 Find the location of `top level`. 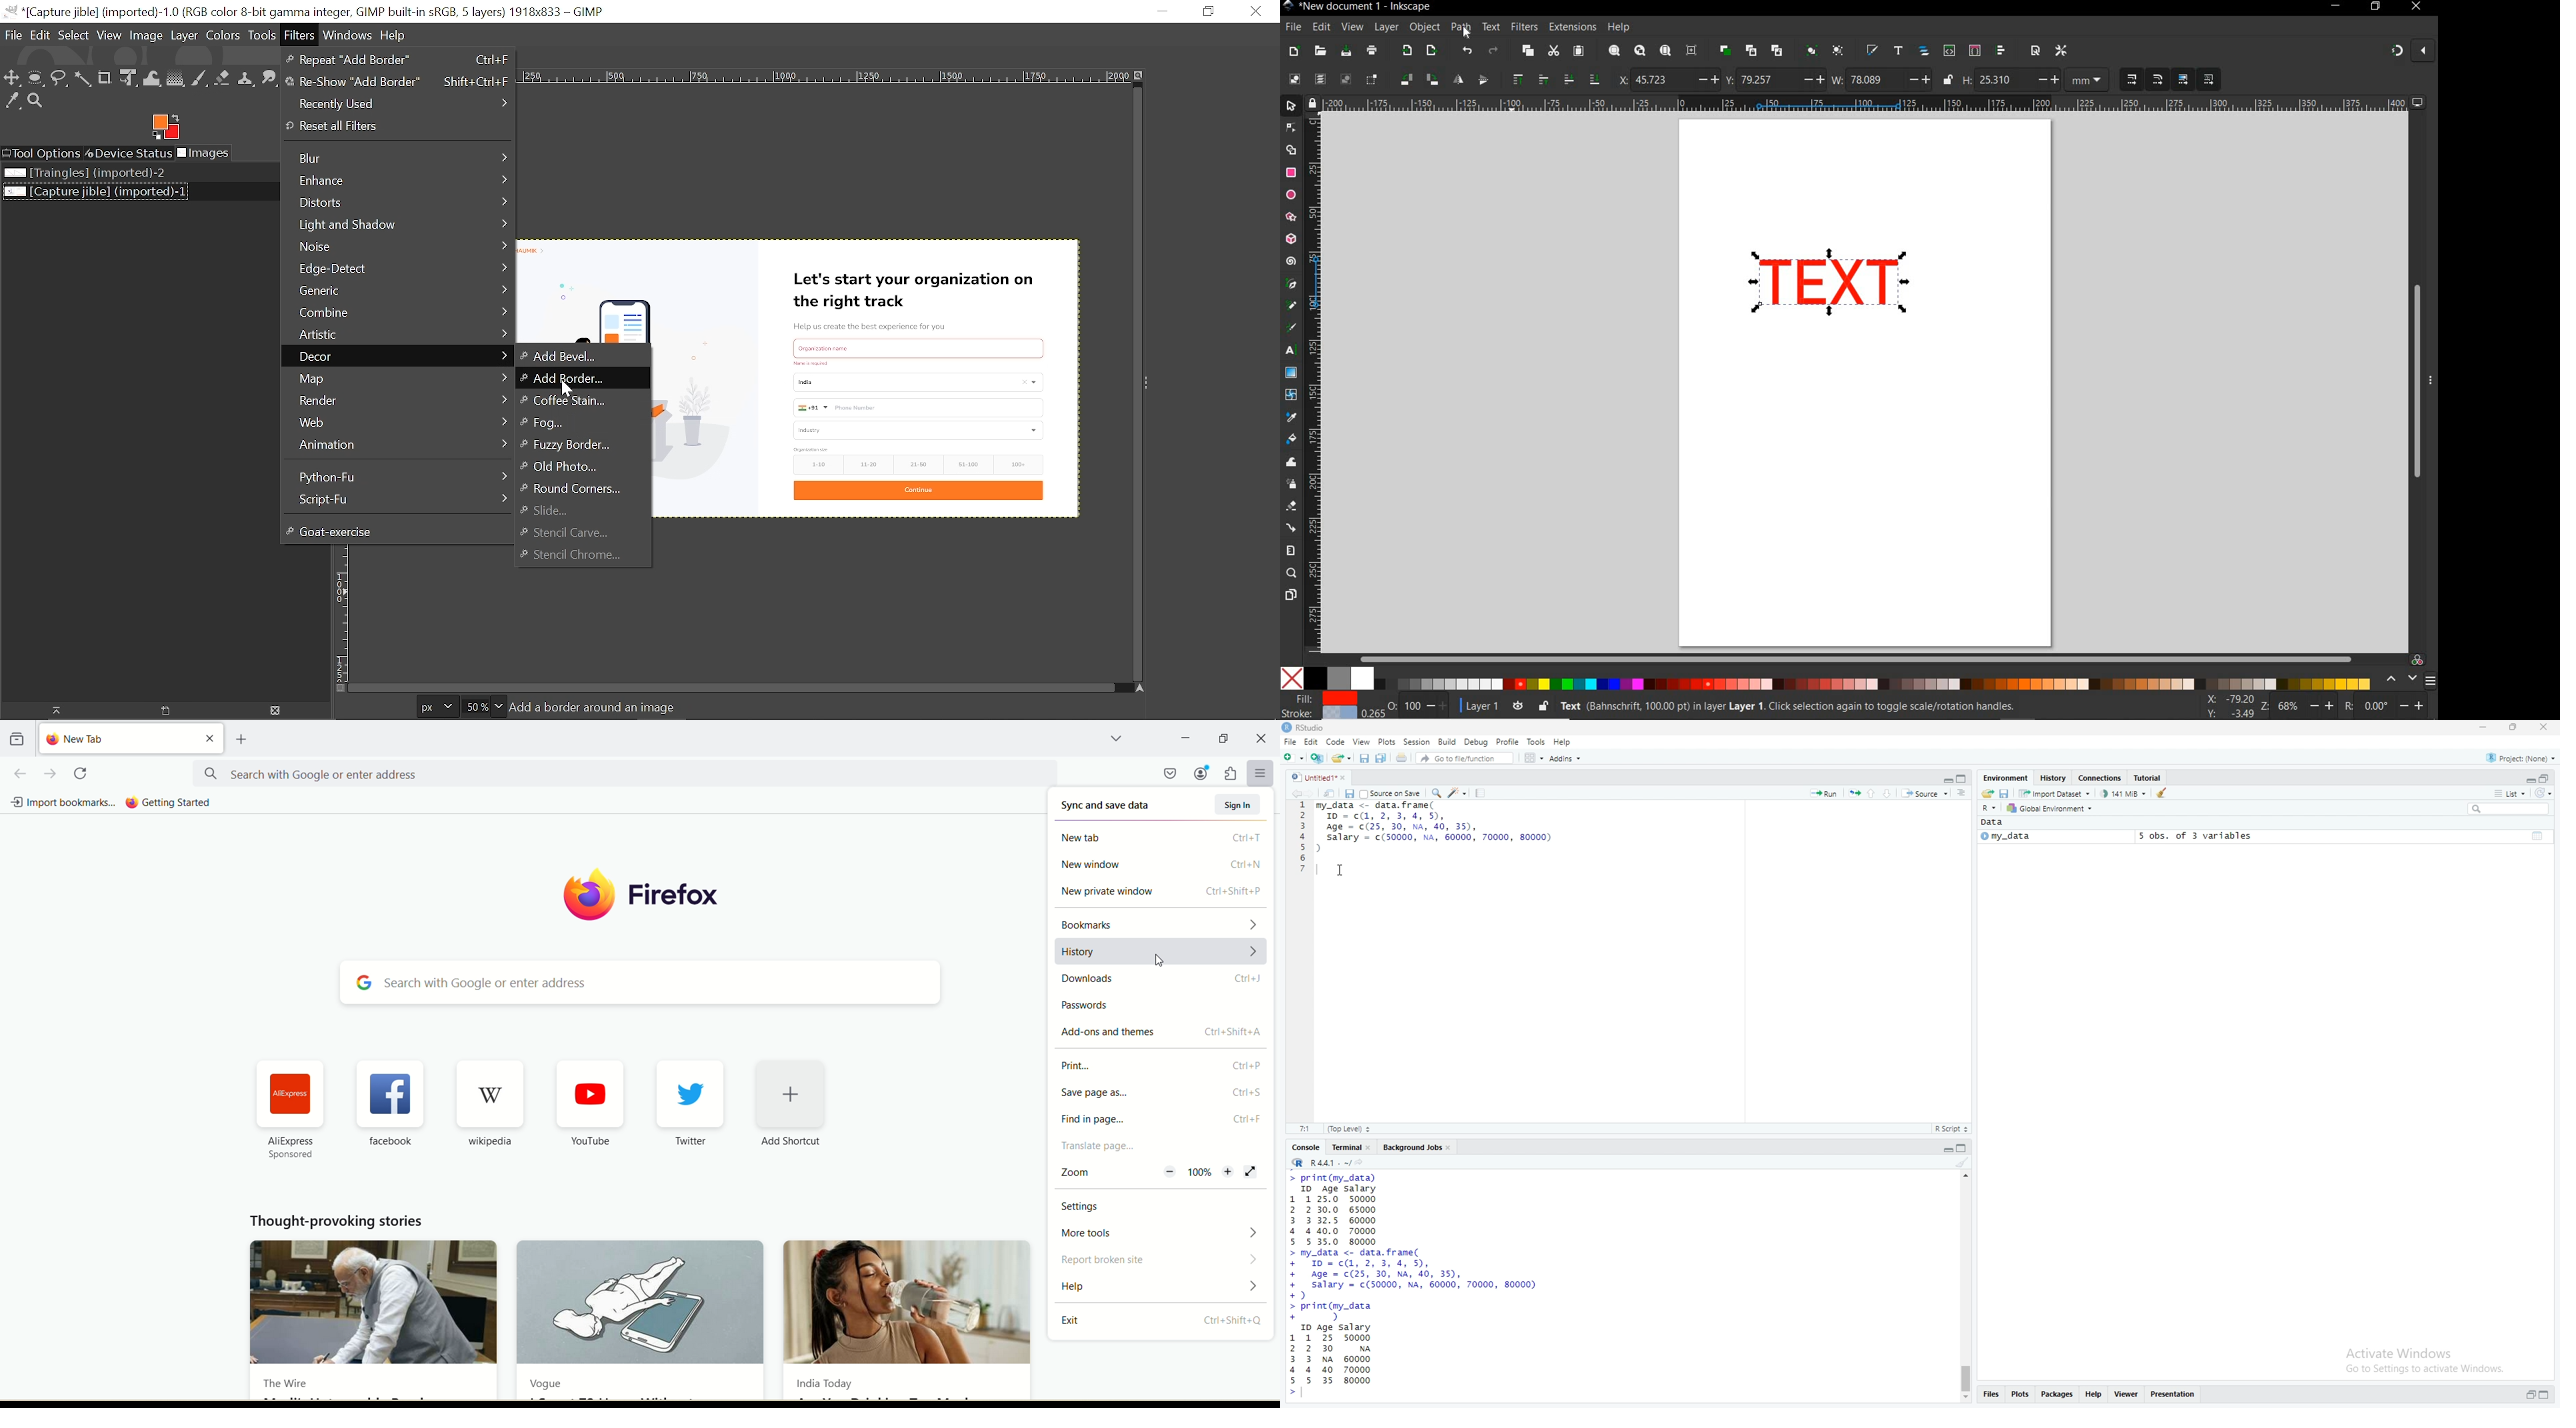

top level is located at coordinates (1353, 1127).